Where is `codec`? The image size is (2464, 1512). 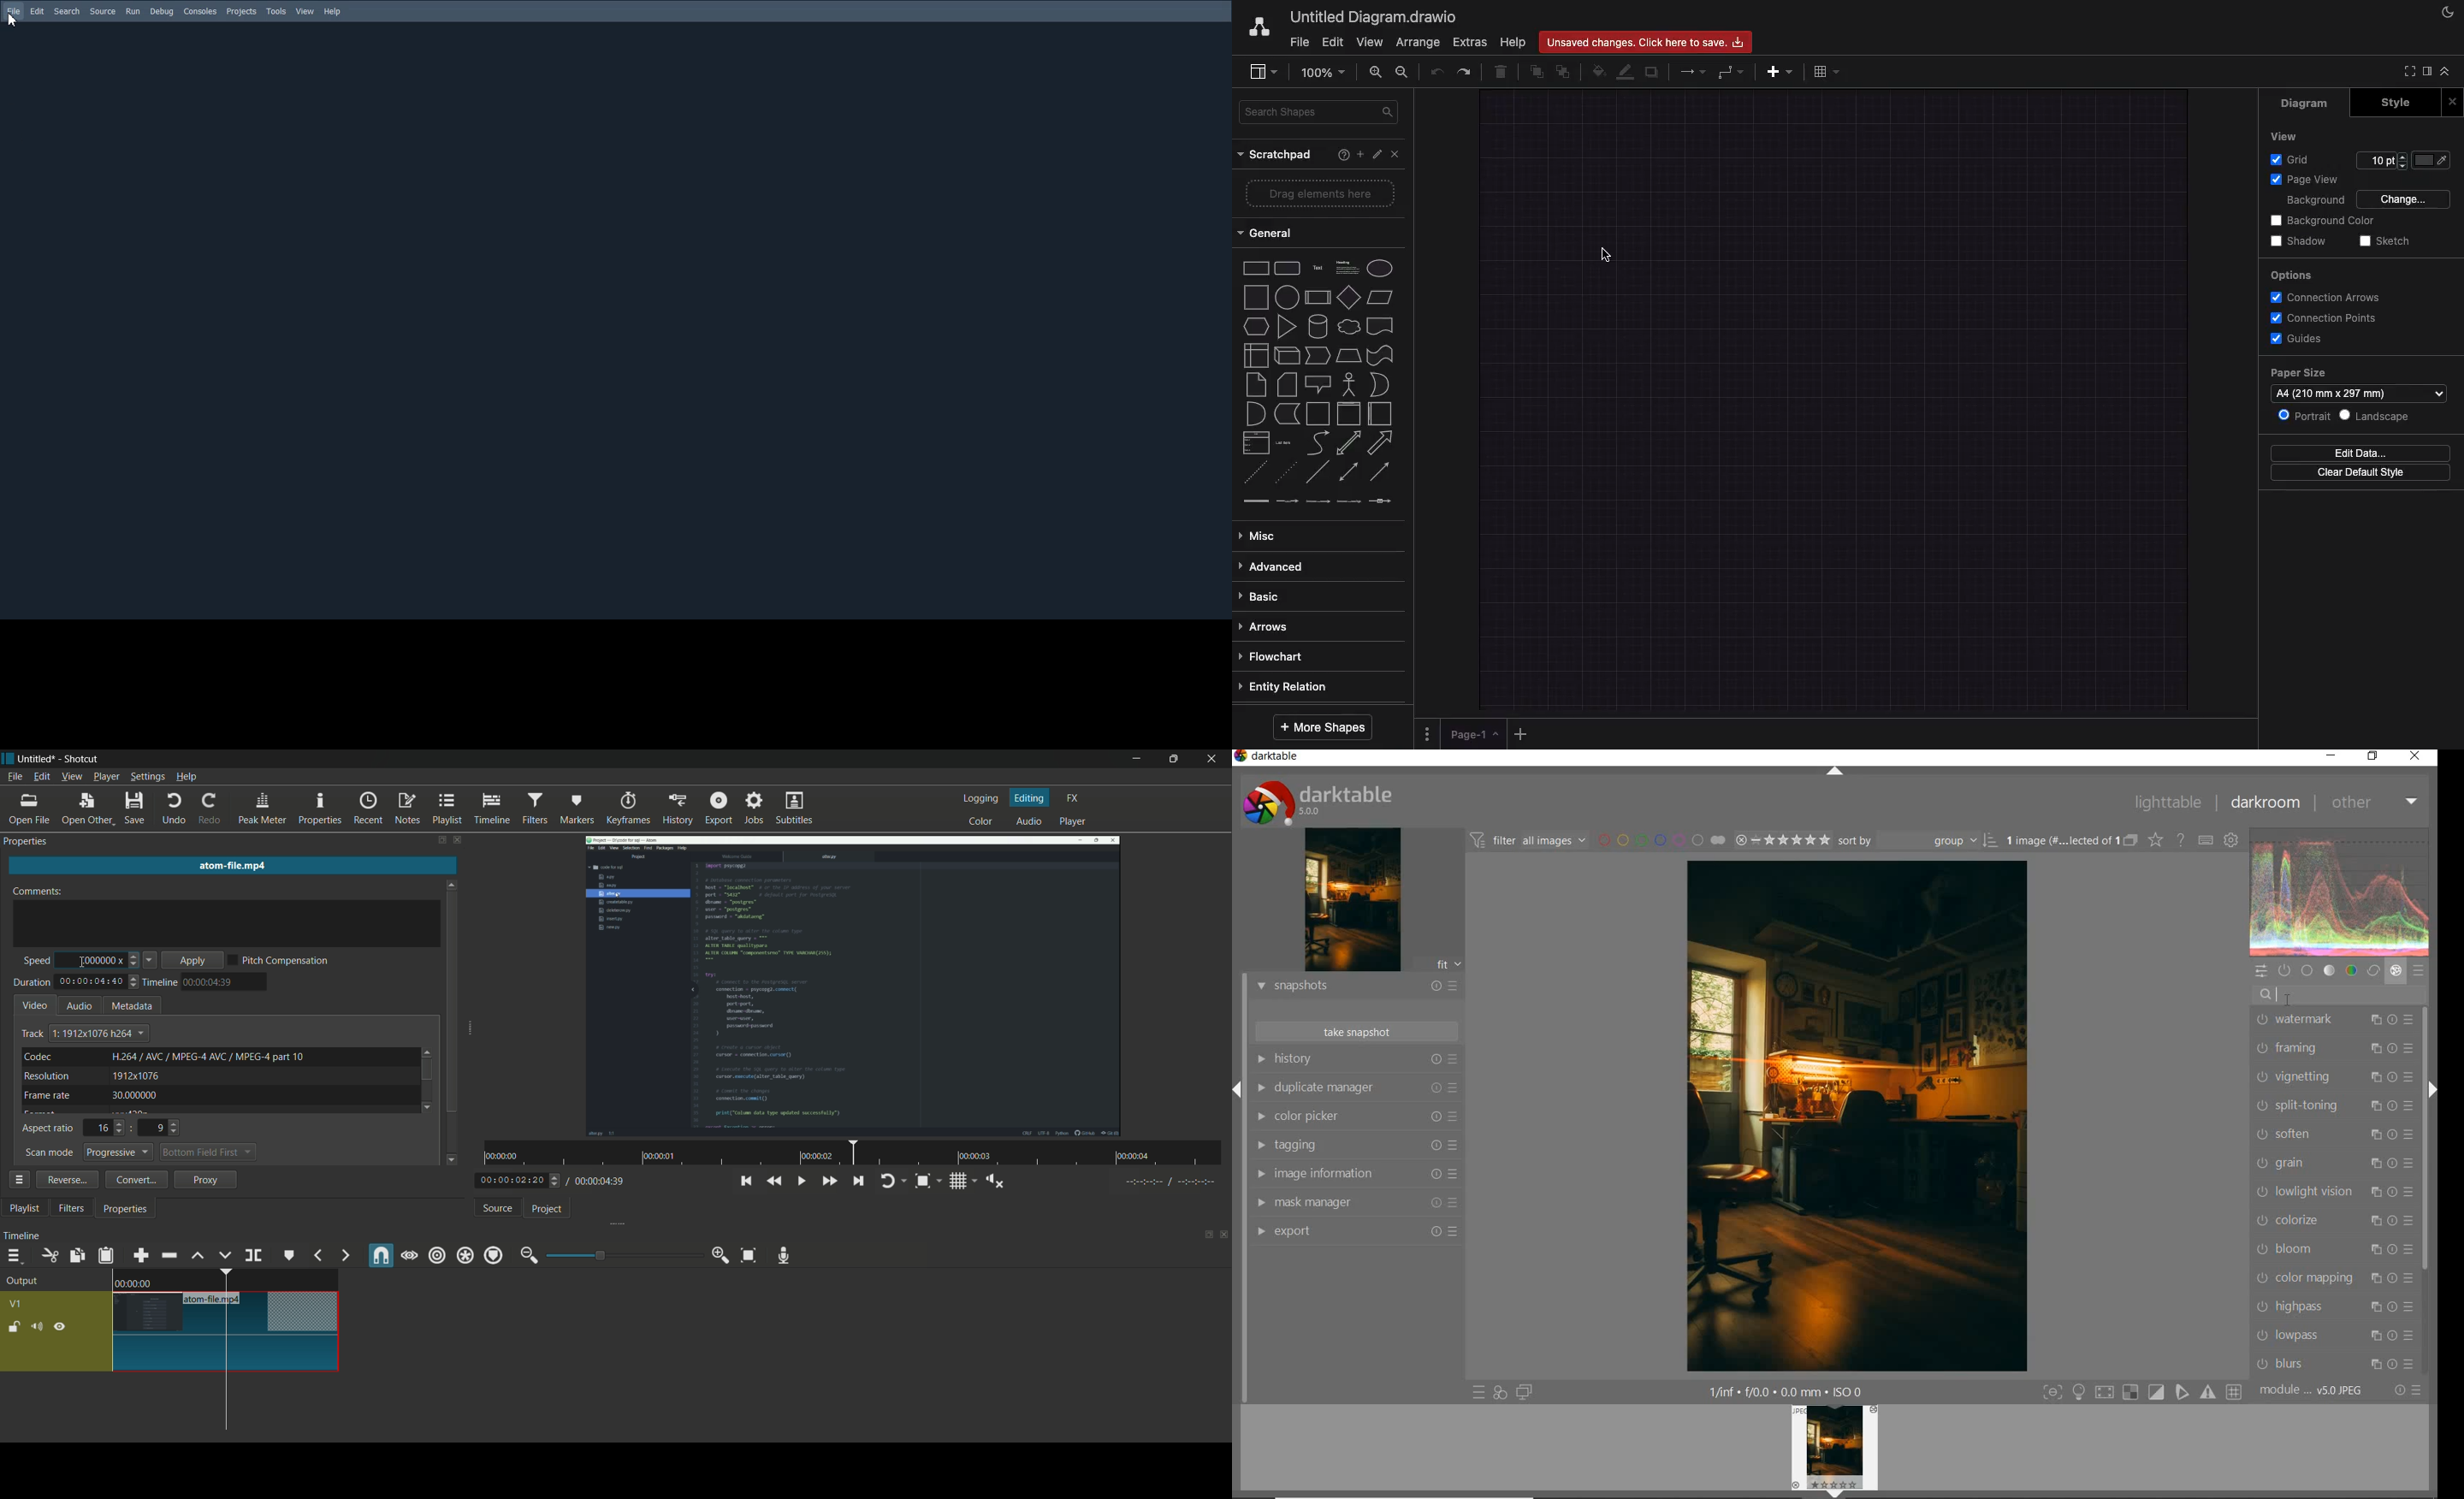 codec is located at coordinates (38, 1056).